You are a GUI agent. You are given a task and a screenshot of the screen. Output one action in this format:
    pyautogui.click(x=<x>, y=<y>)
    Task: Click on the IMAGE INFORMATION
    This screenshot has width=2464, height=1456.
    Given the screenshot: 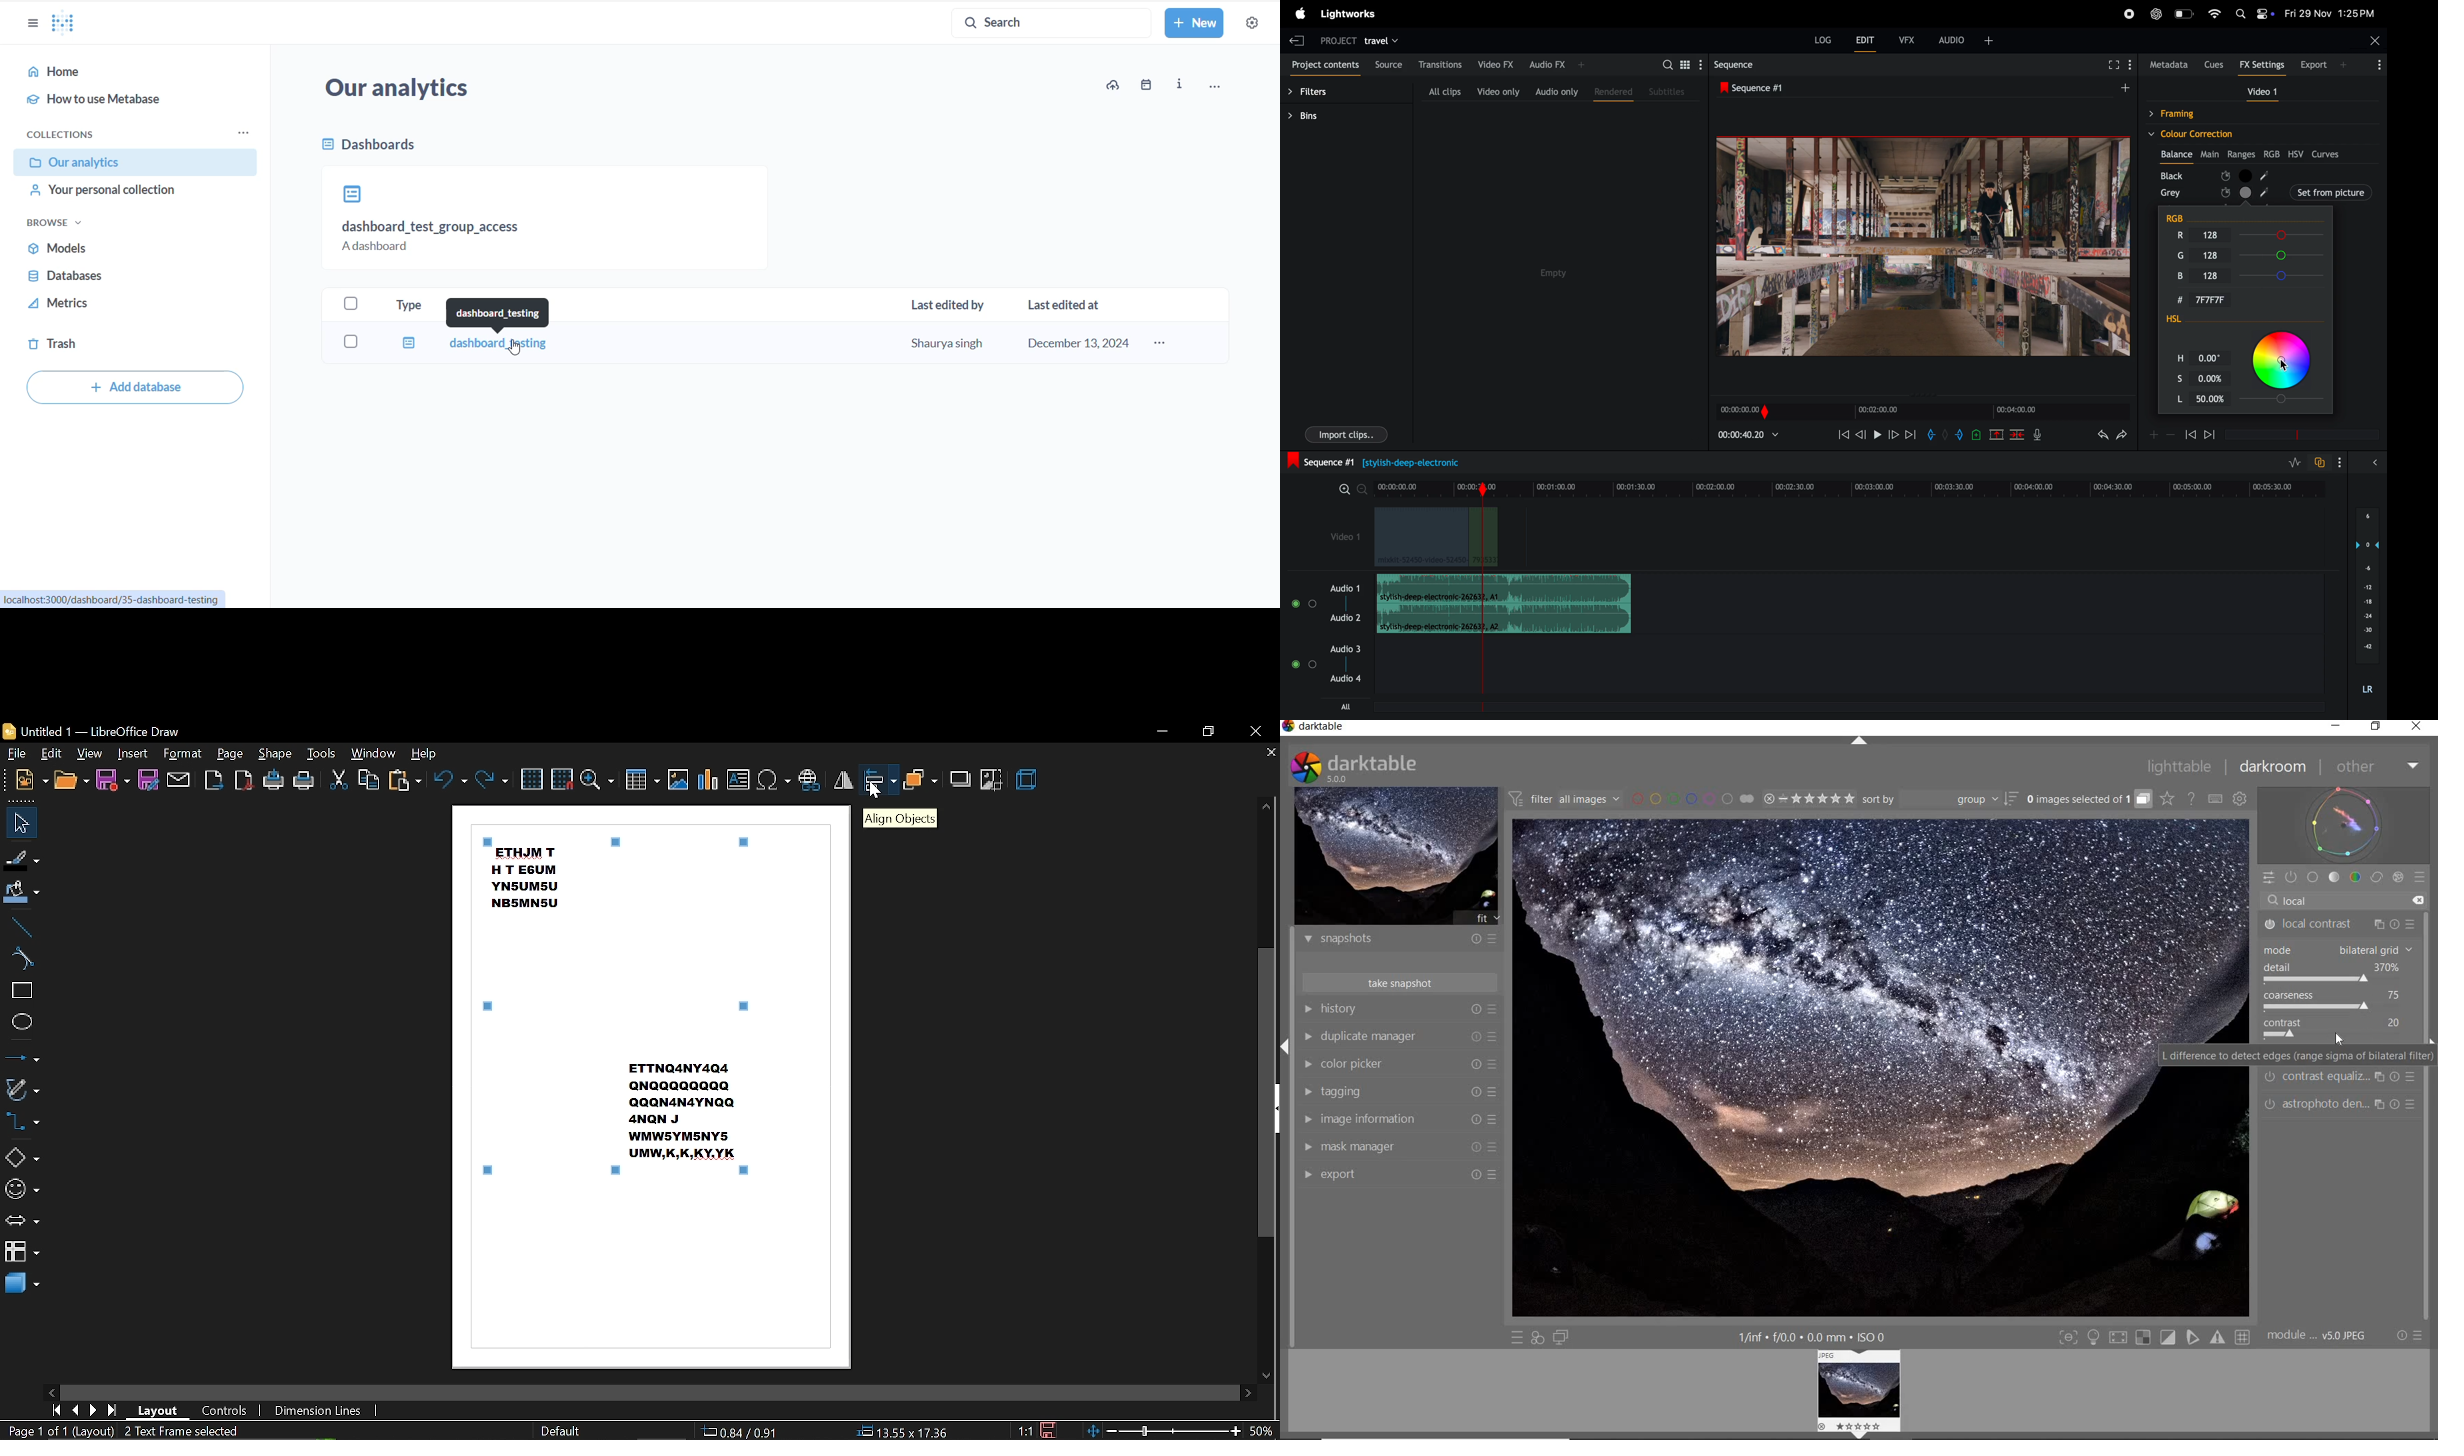 What is the action you would take?
    pyautogui.click(x=1309, y=1119)
    